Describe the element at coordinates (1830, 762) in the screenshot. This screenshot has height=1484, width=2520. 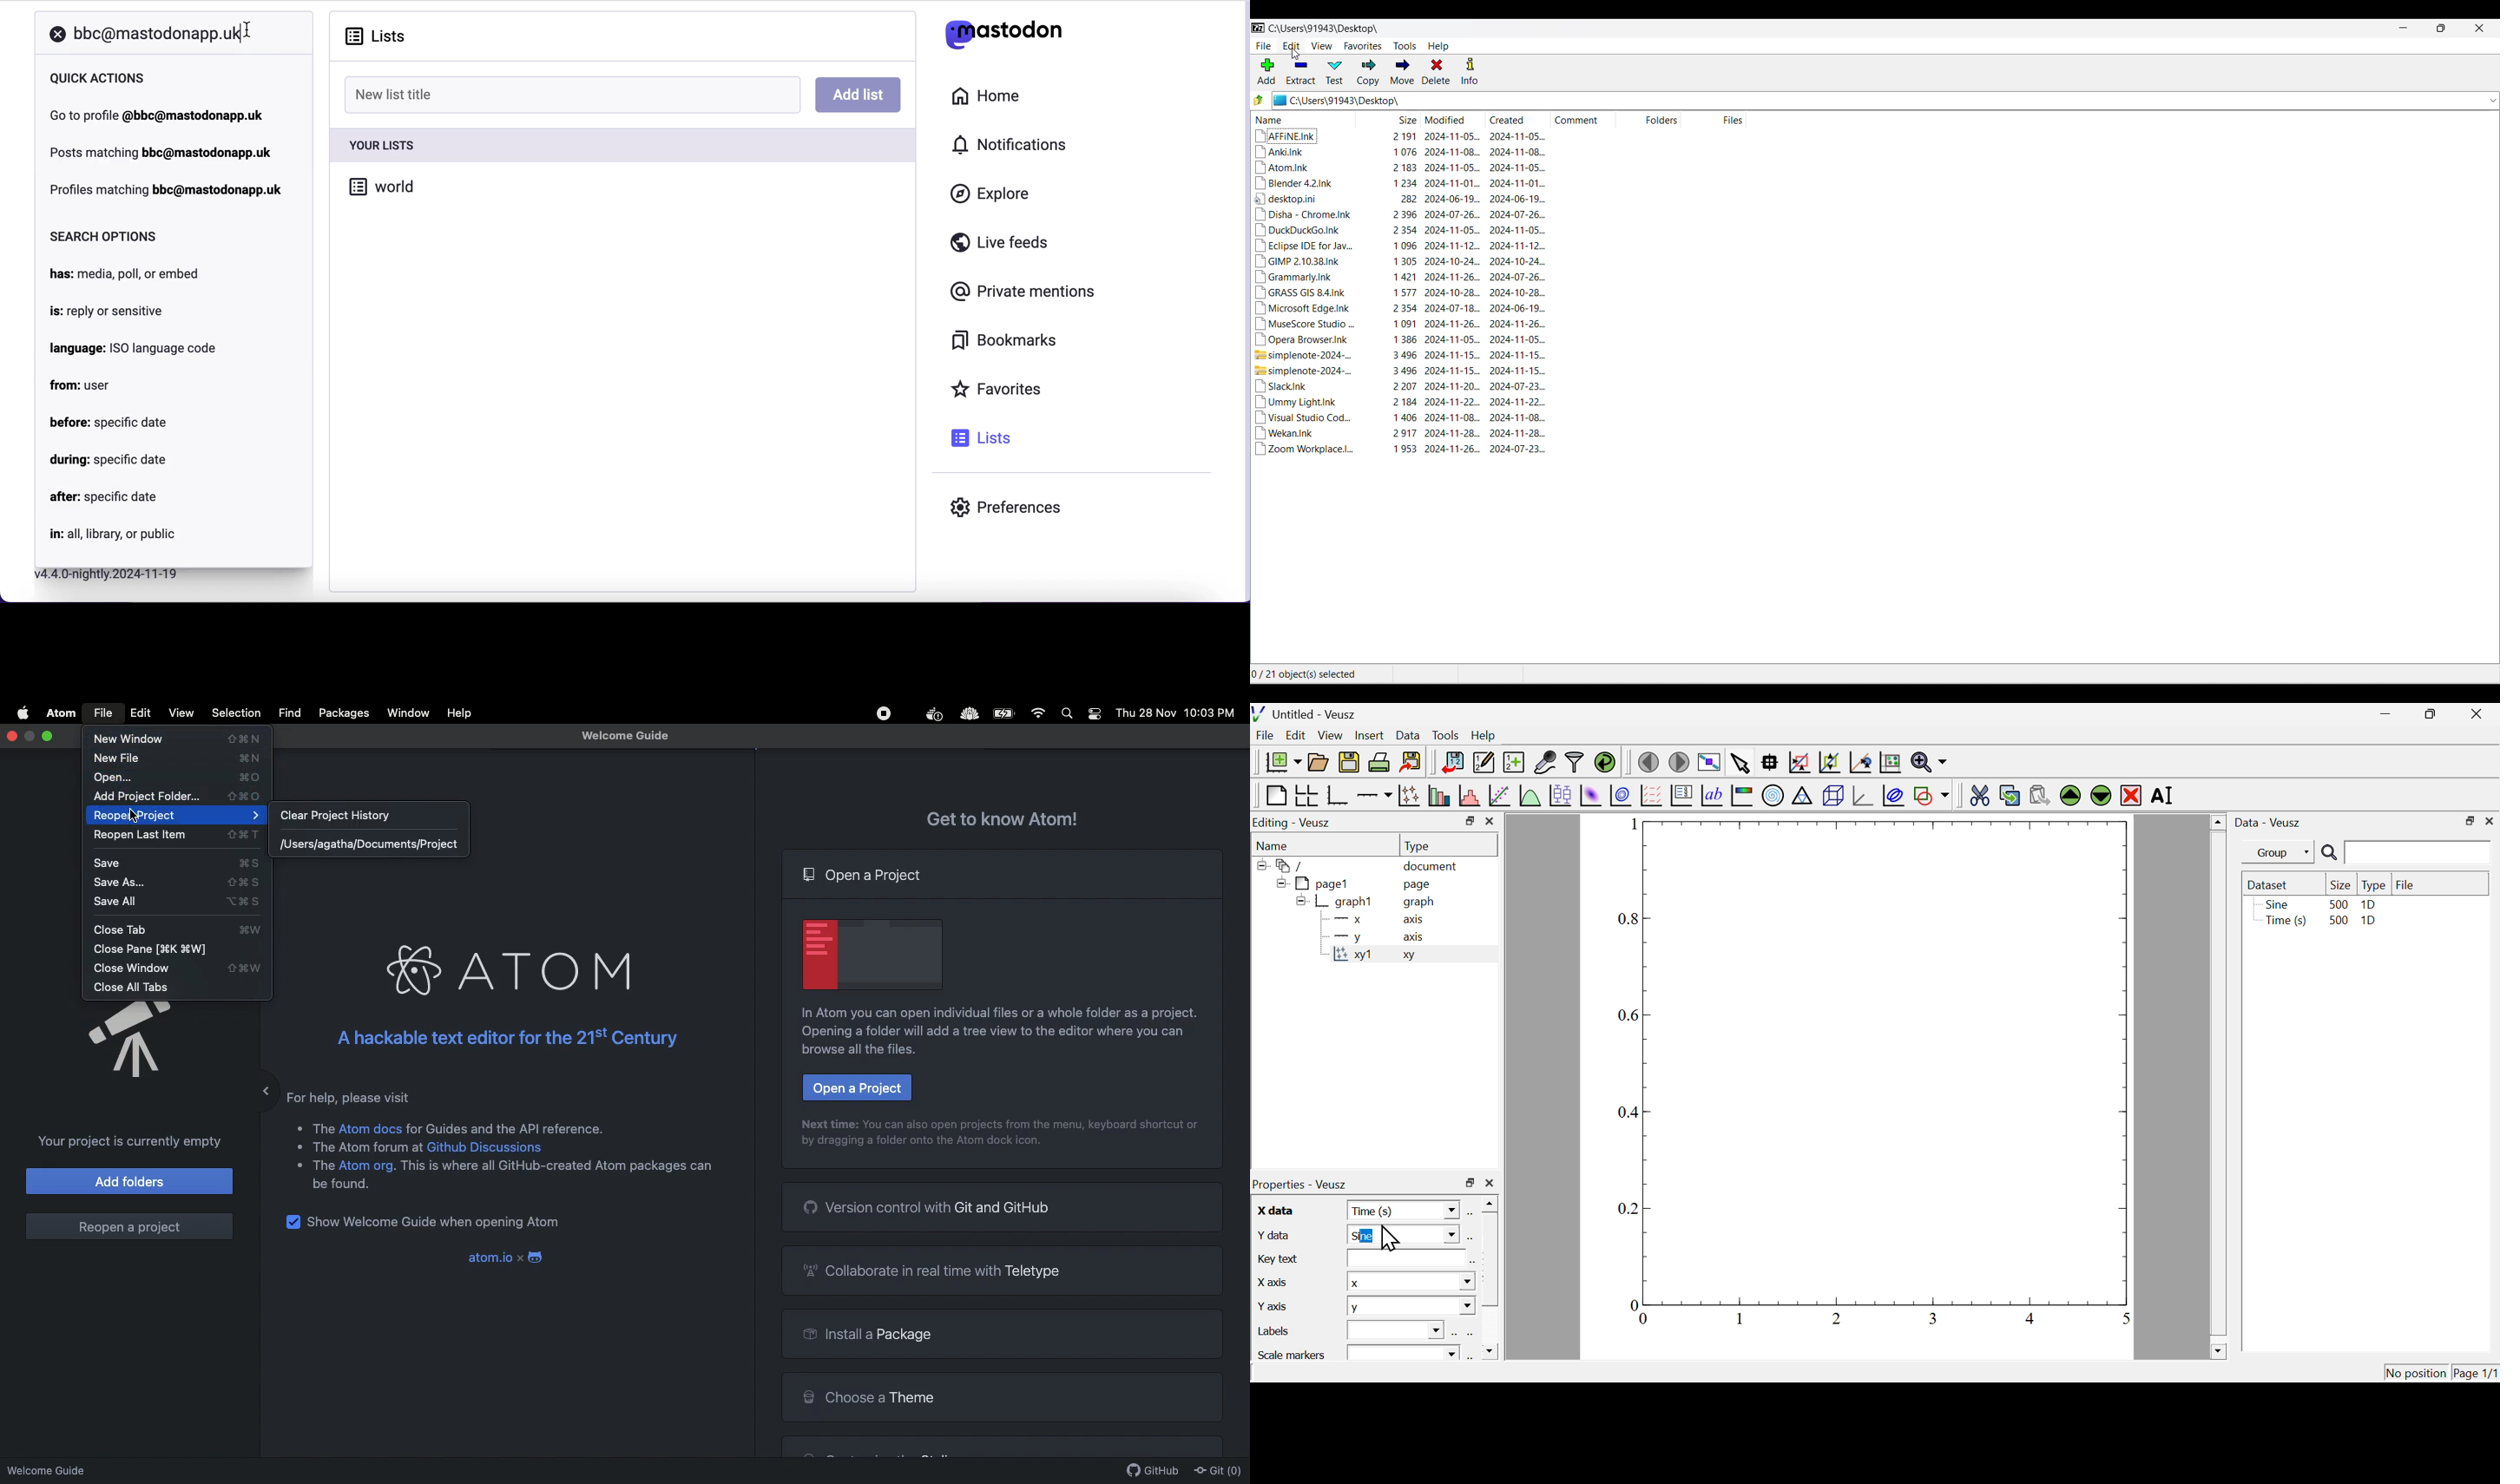
I see `zoom out of graph axes` at that location.